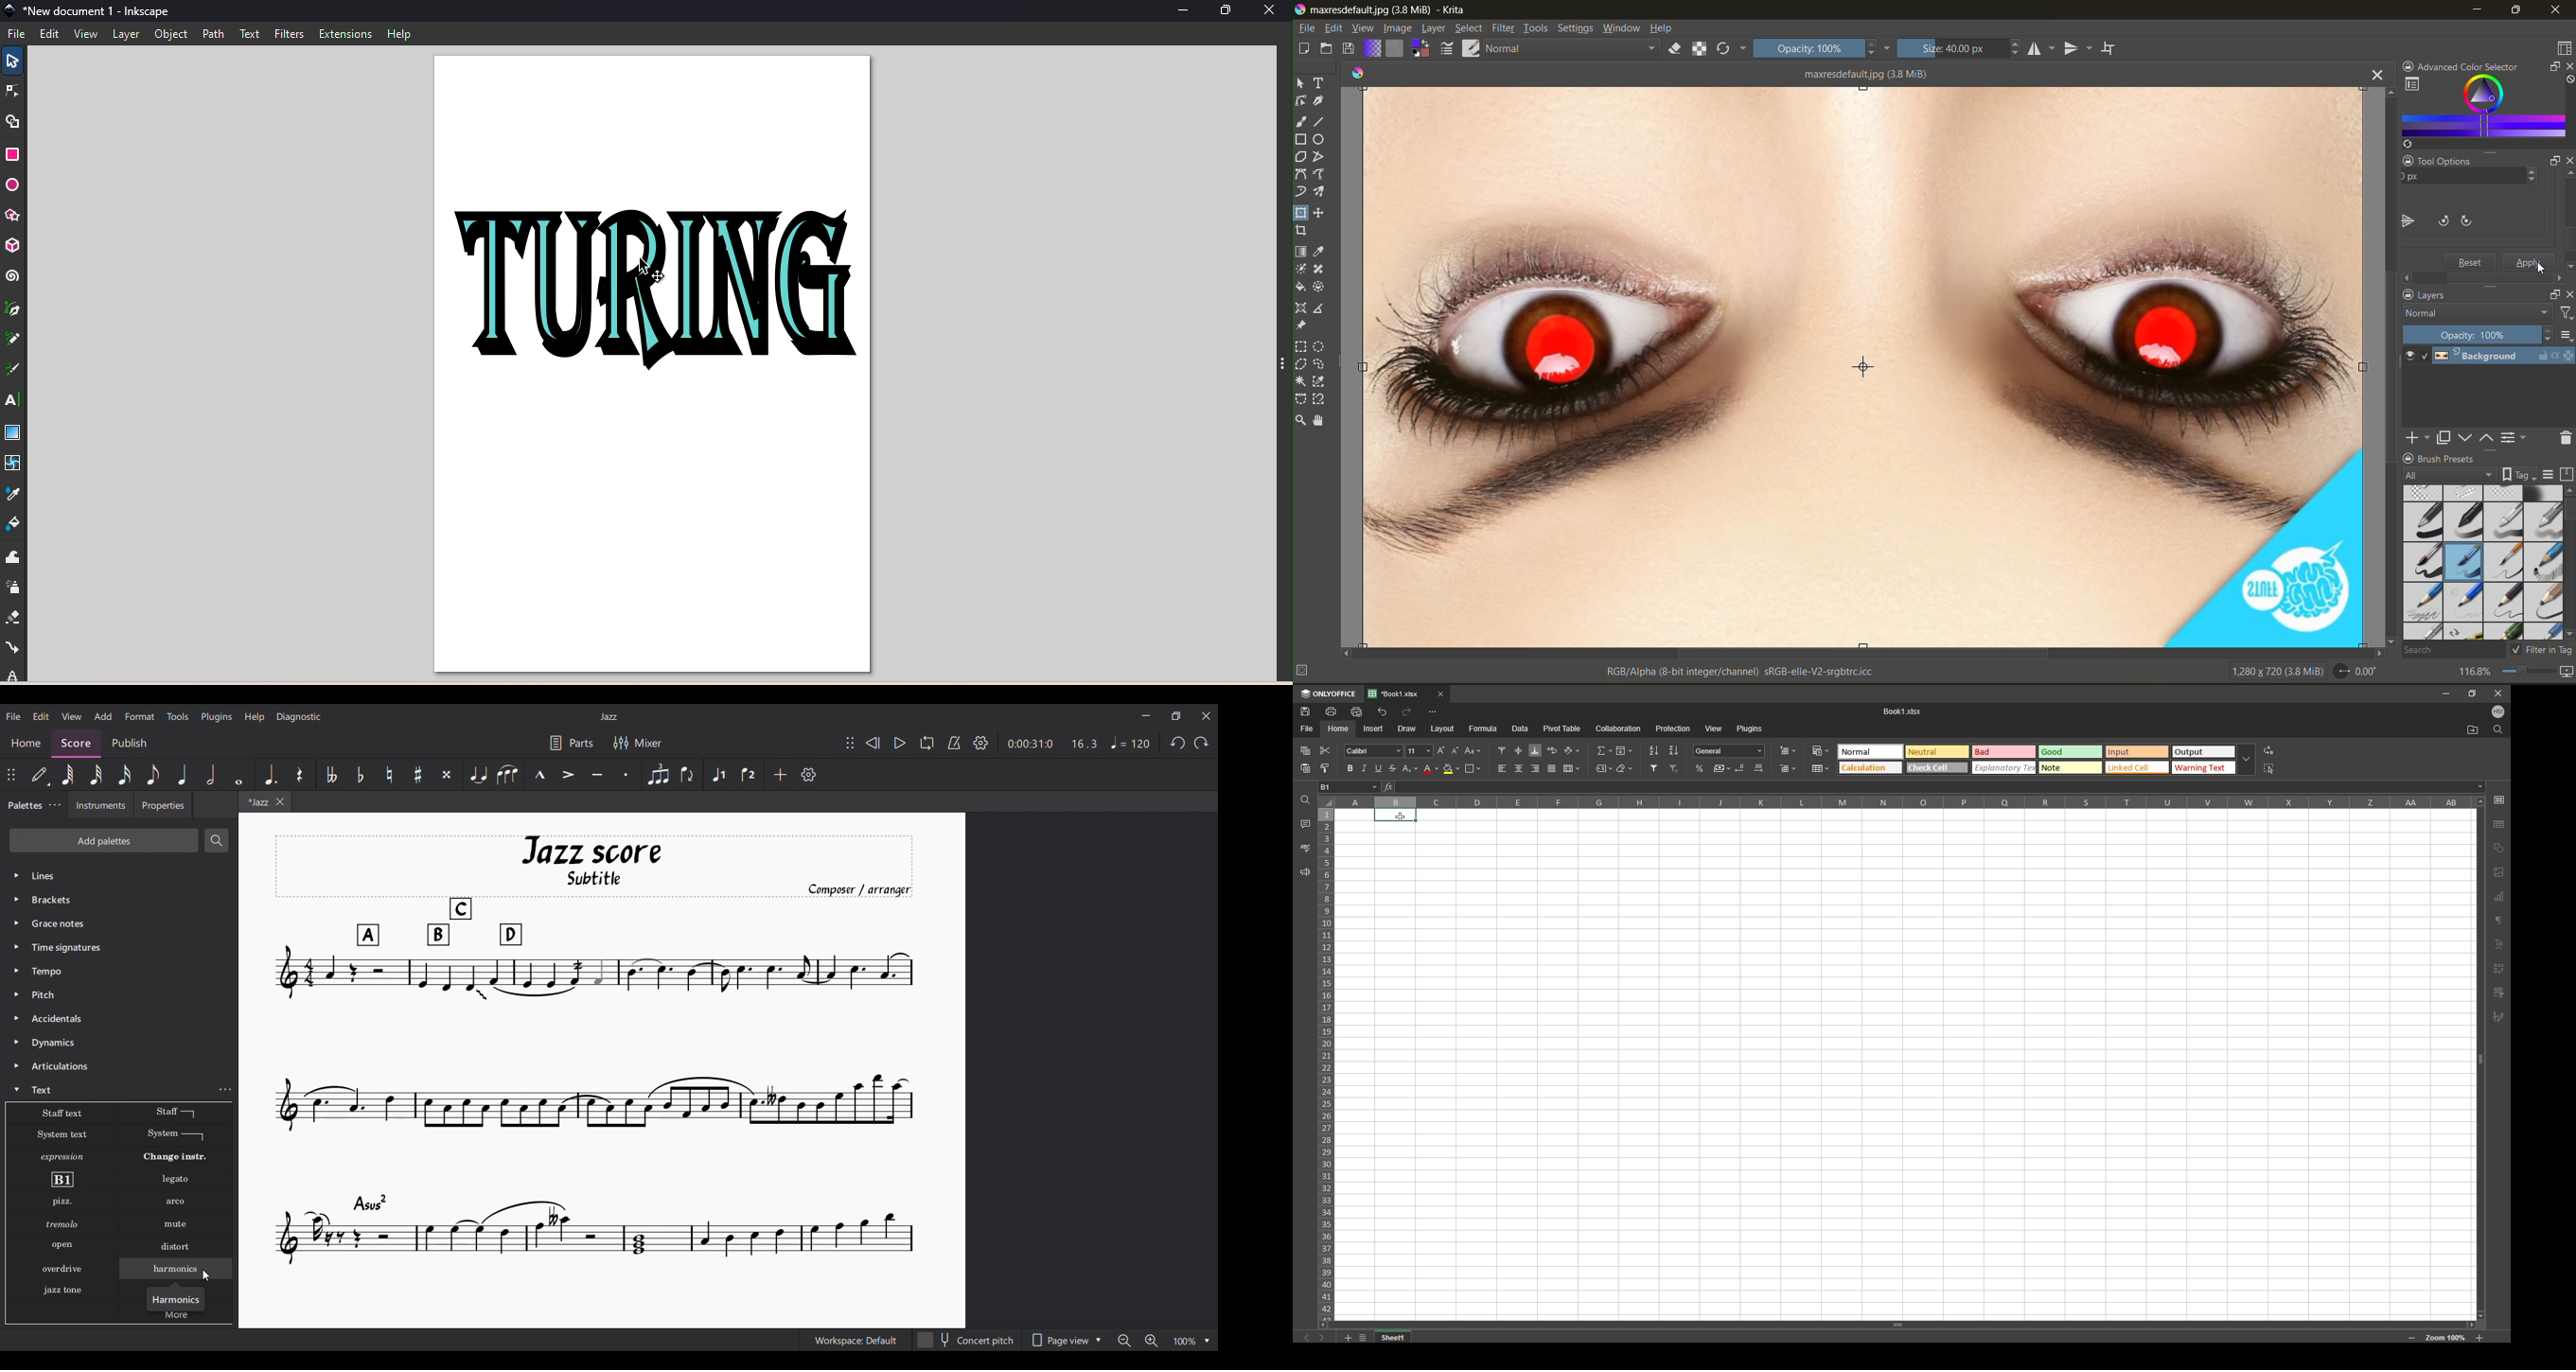 The width and height of the screenshot is (2576, 1372). I want to click on profile, so click(2498, 711).